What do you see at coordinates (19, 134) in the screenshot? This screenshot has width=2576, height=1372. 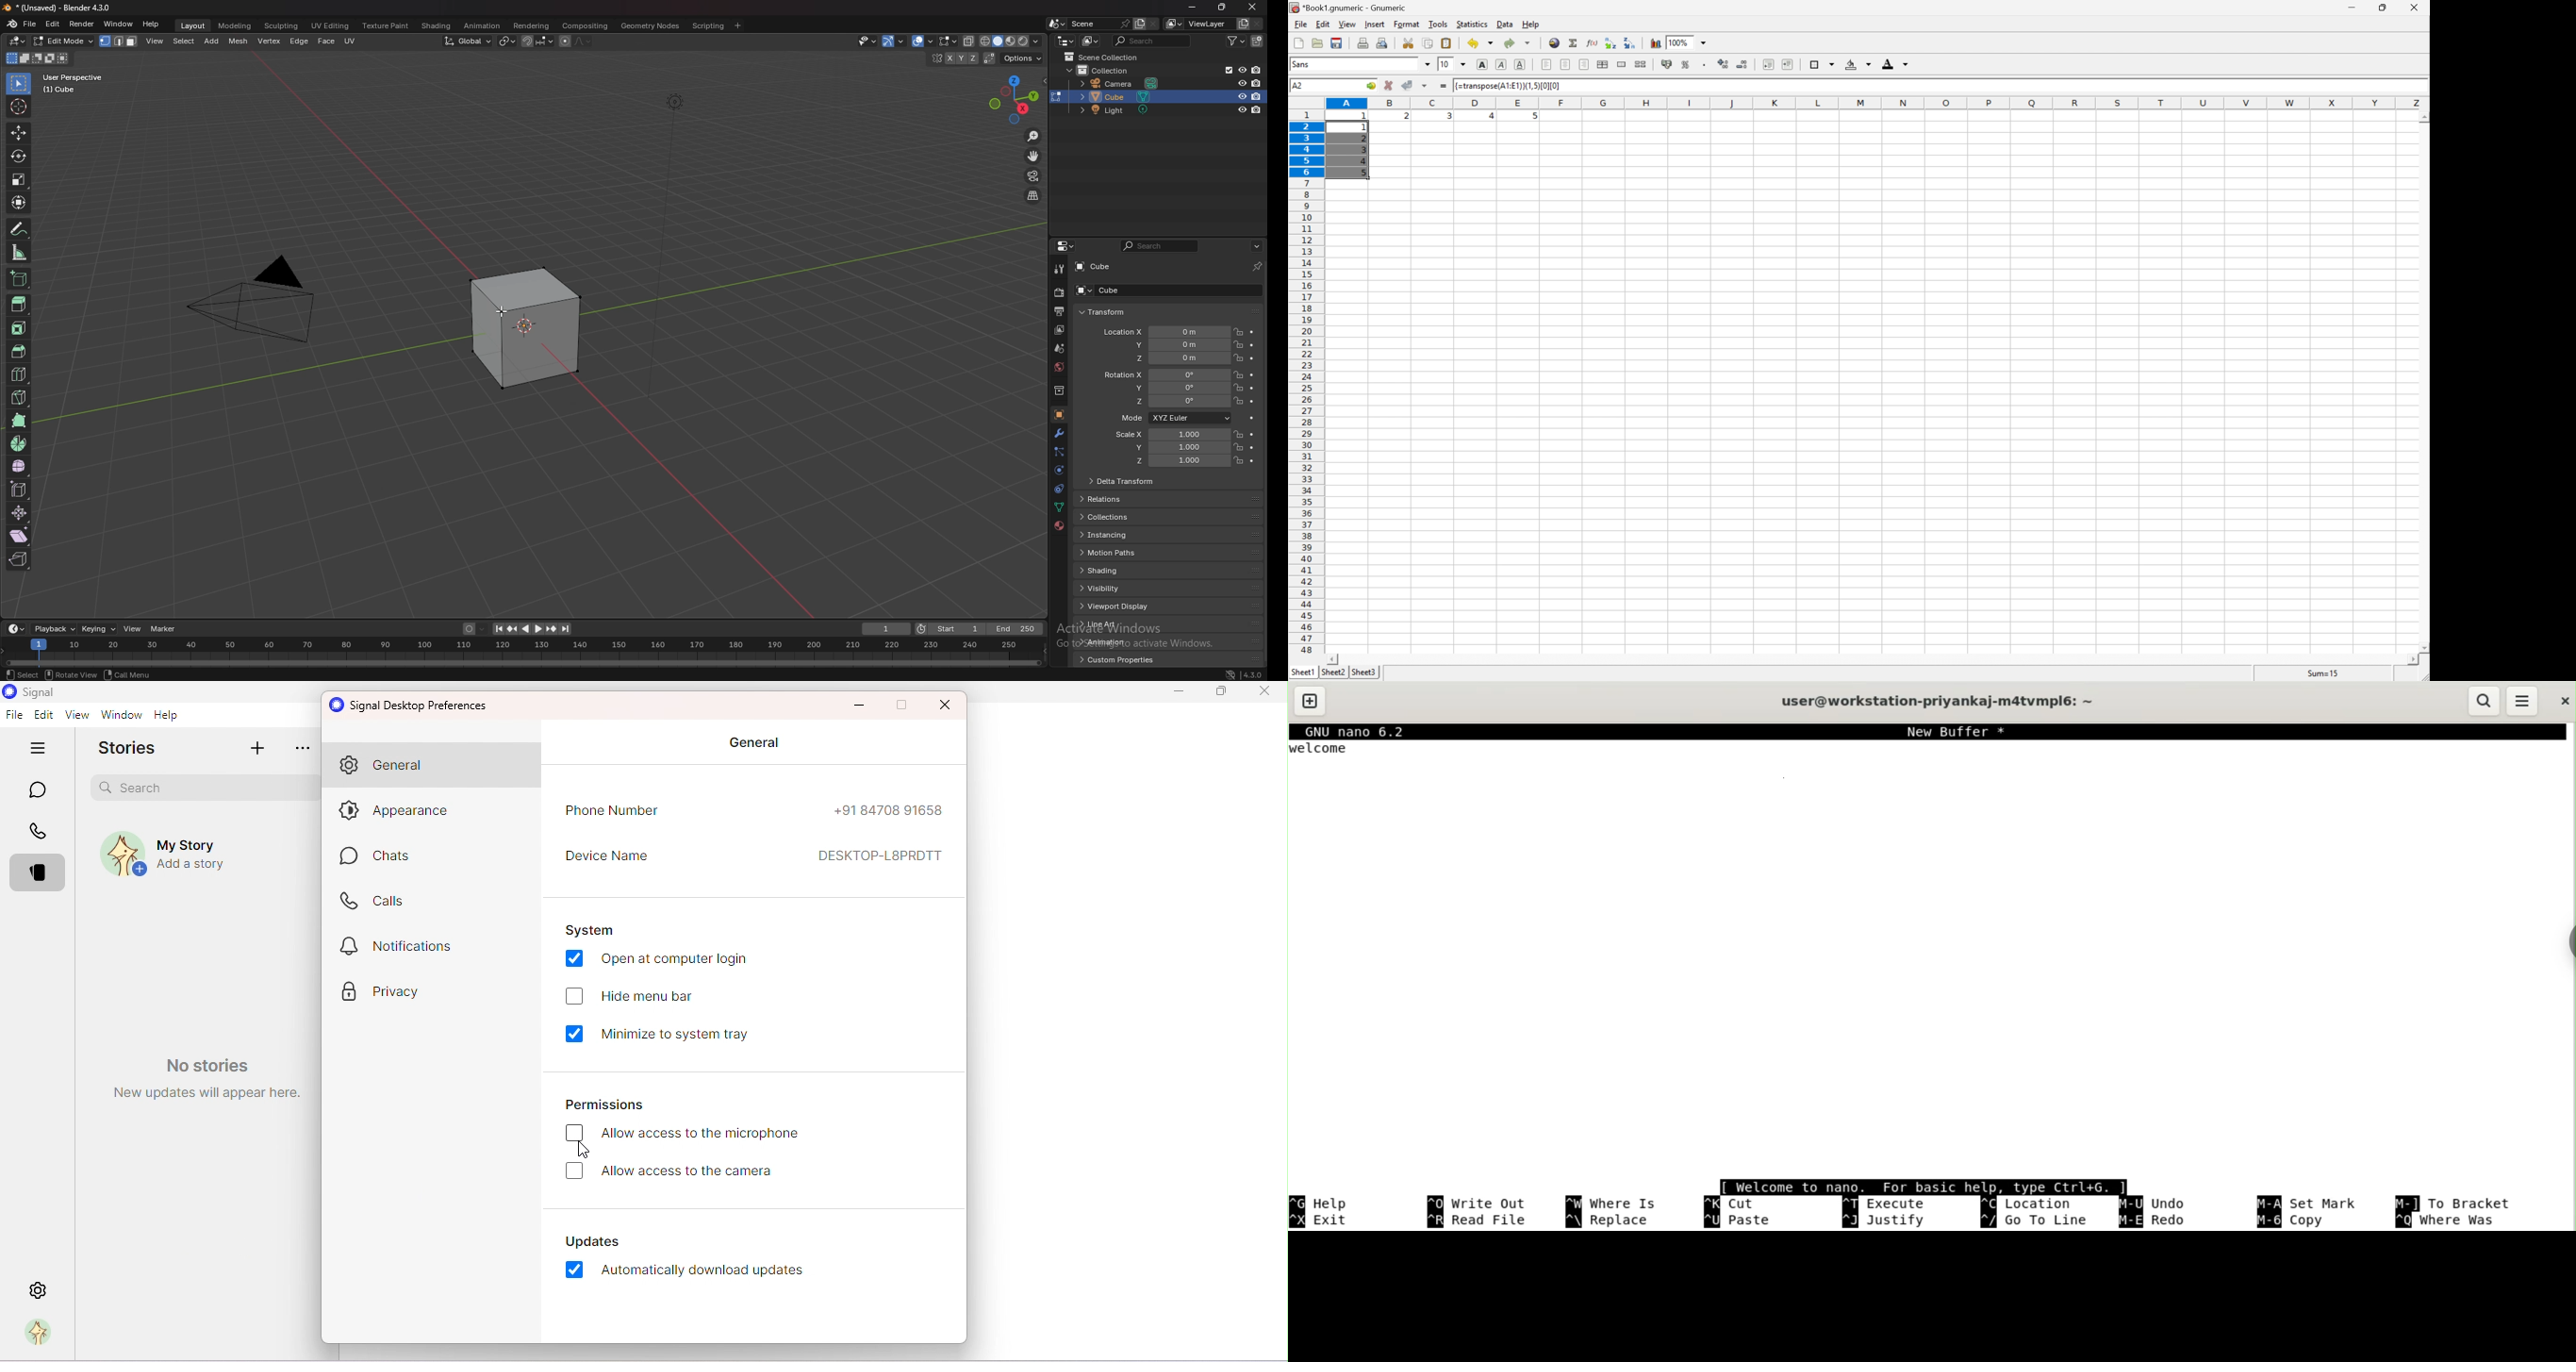 I see `move` at bounding box center [19, 134].